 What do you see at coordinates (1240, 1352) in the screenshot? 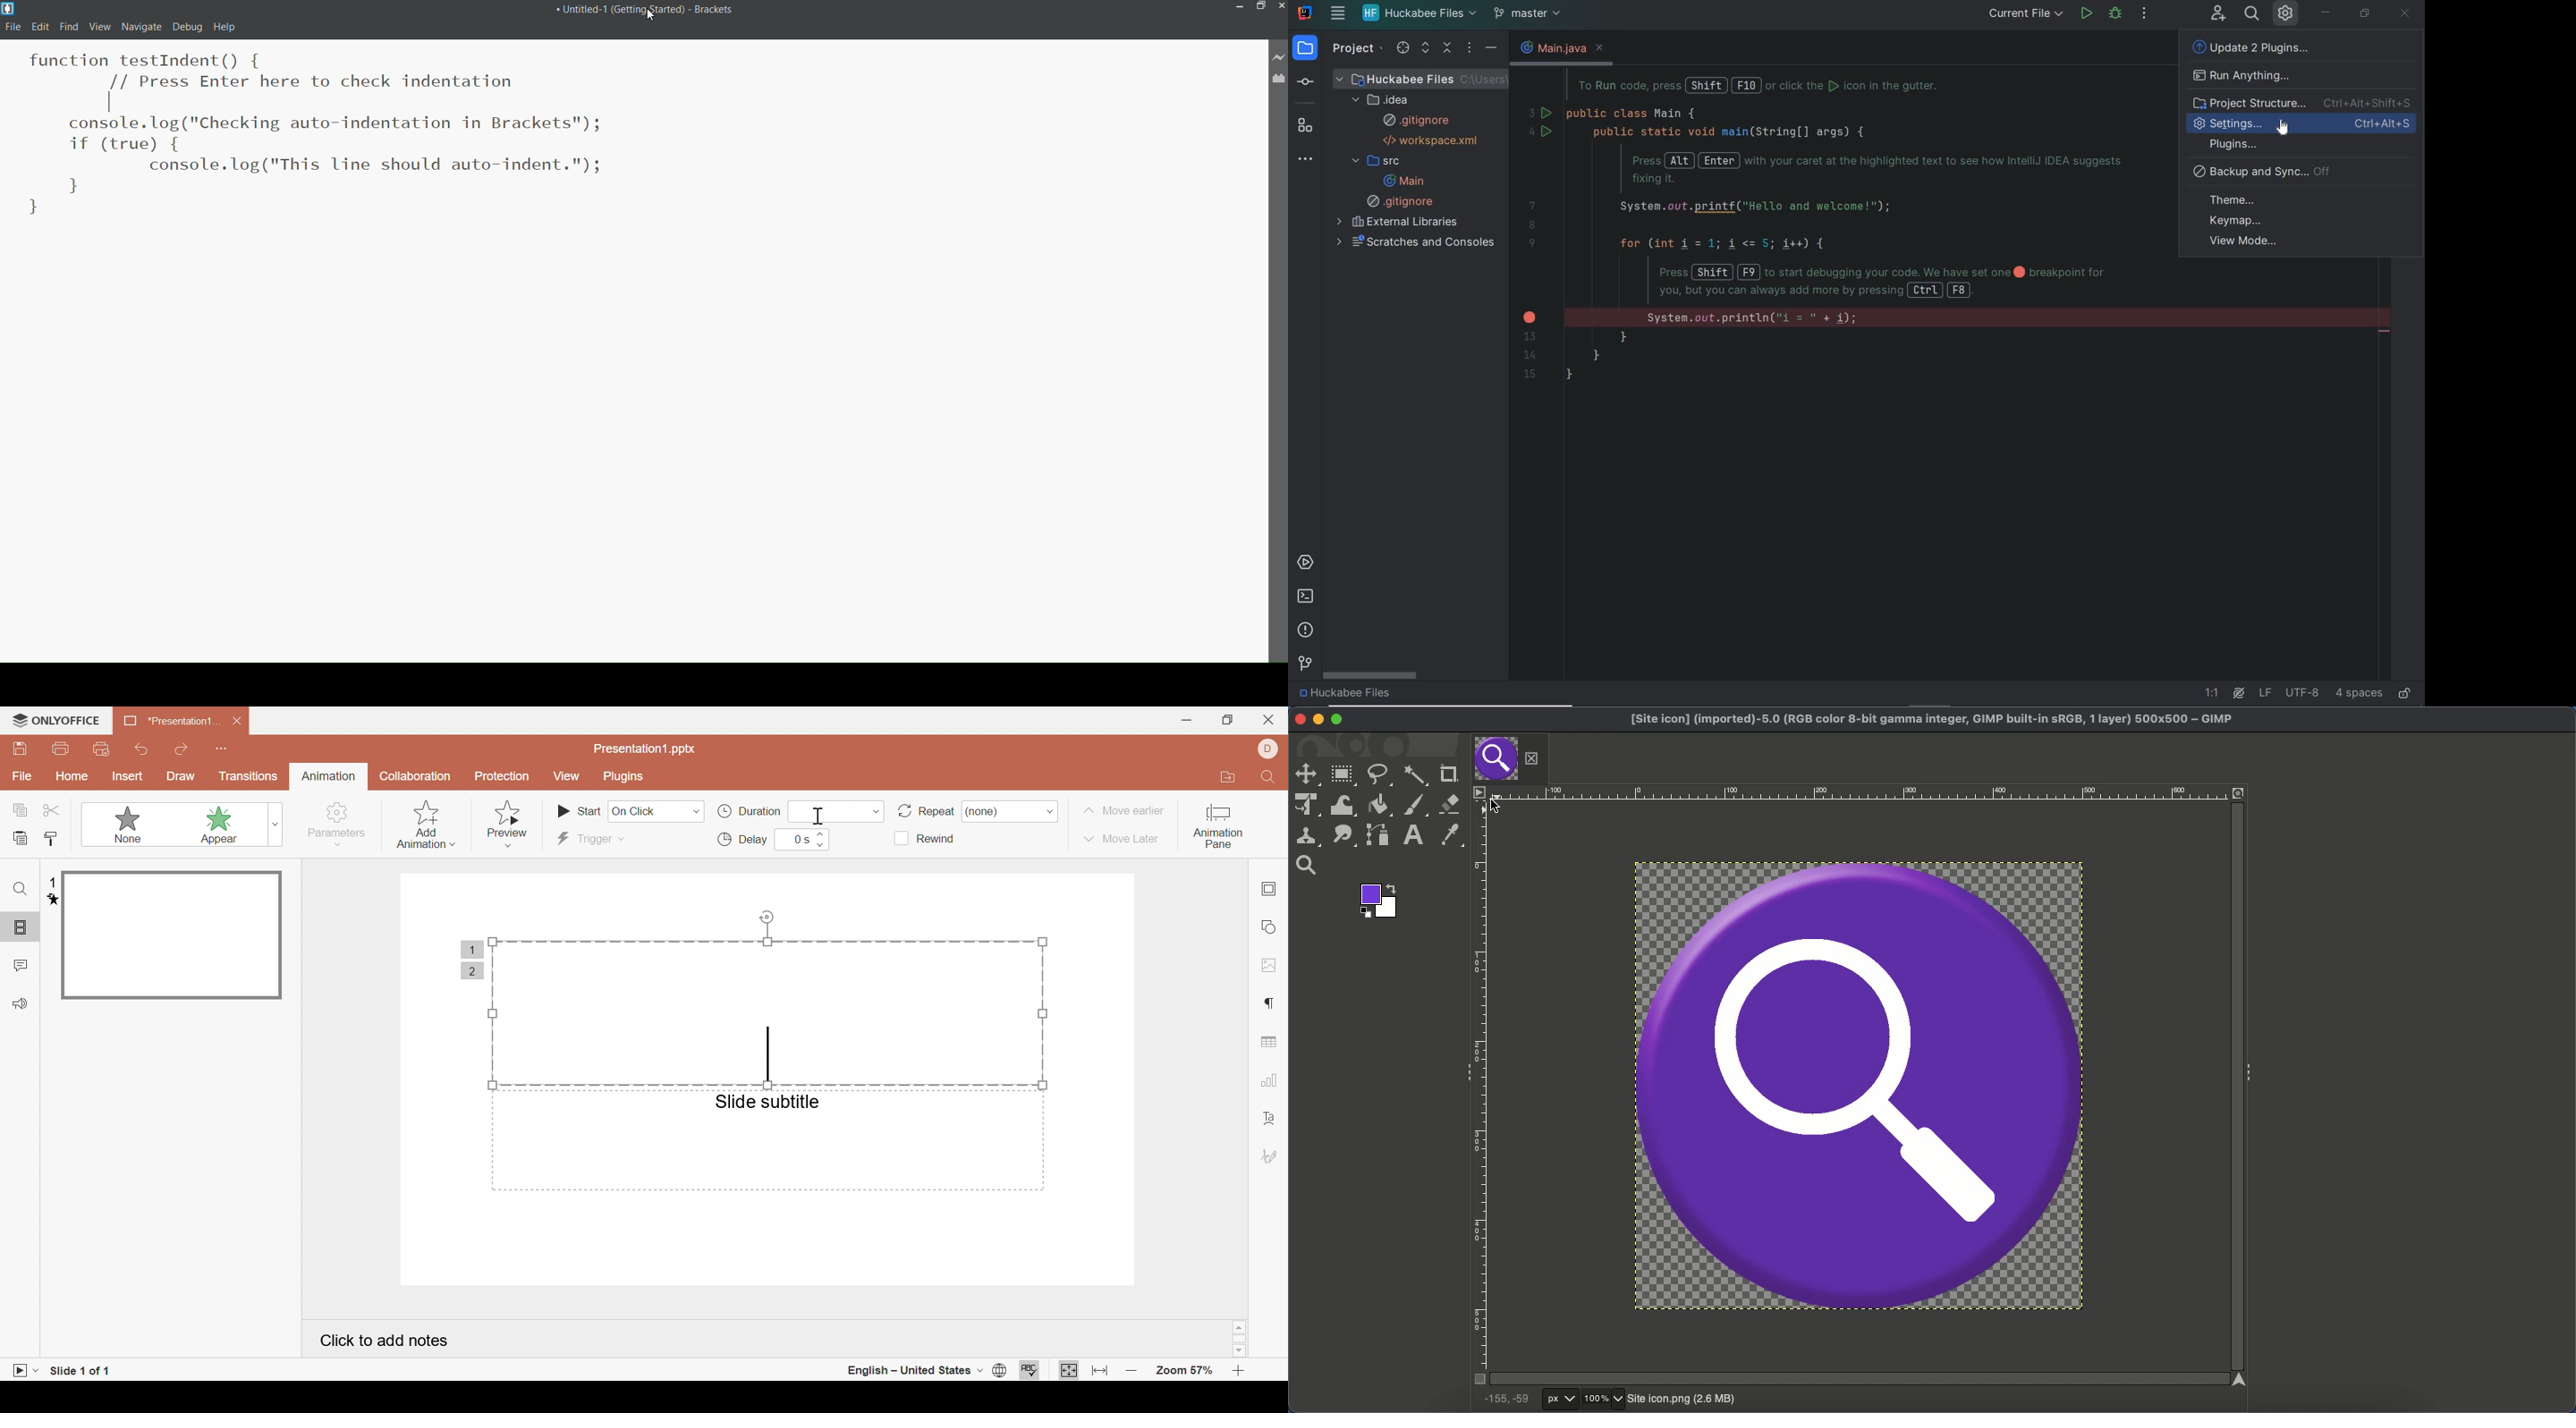
I see `scroll down` at bounding box center [1240, 1352].